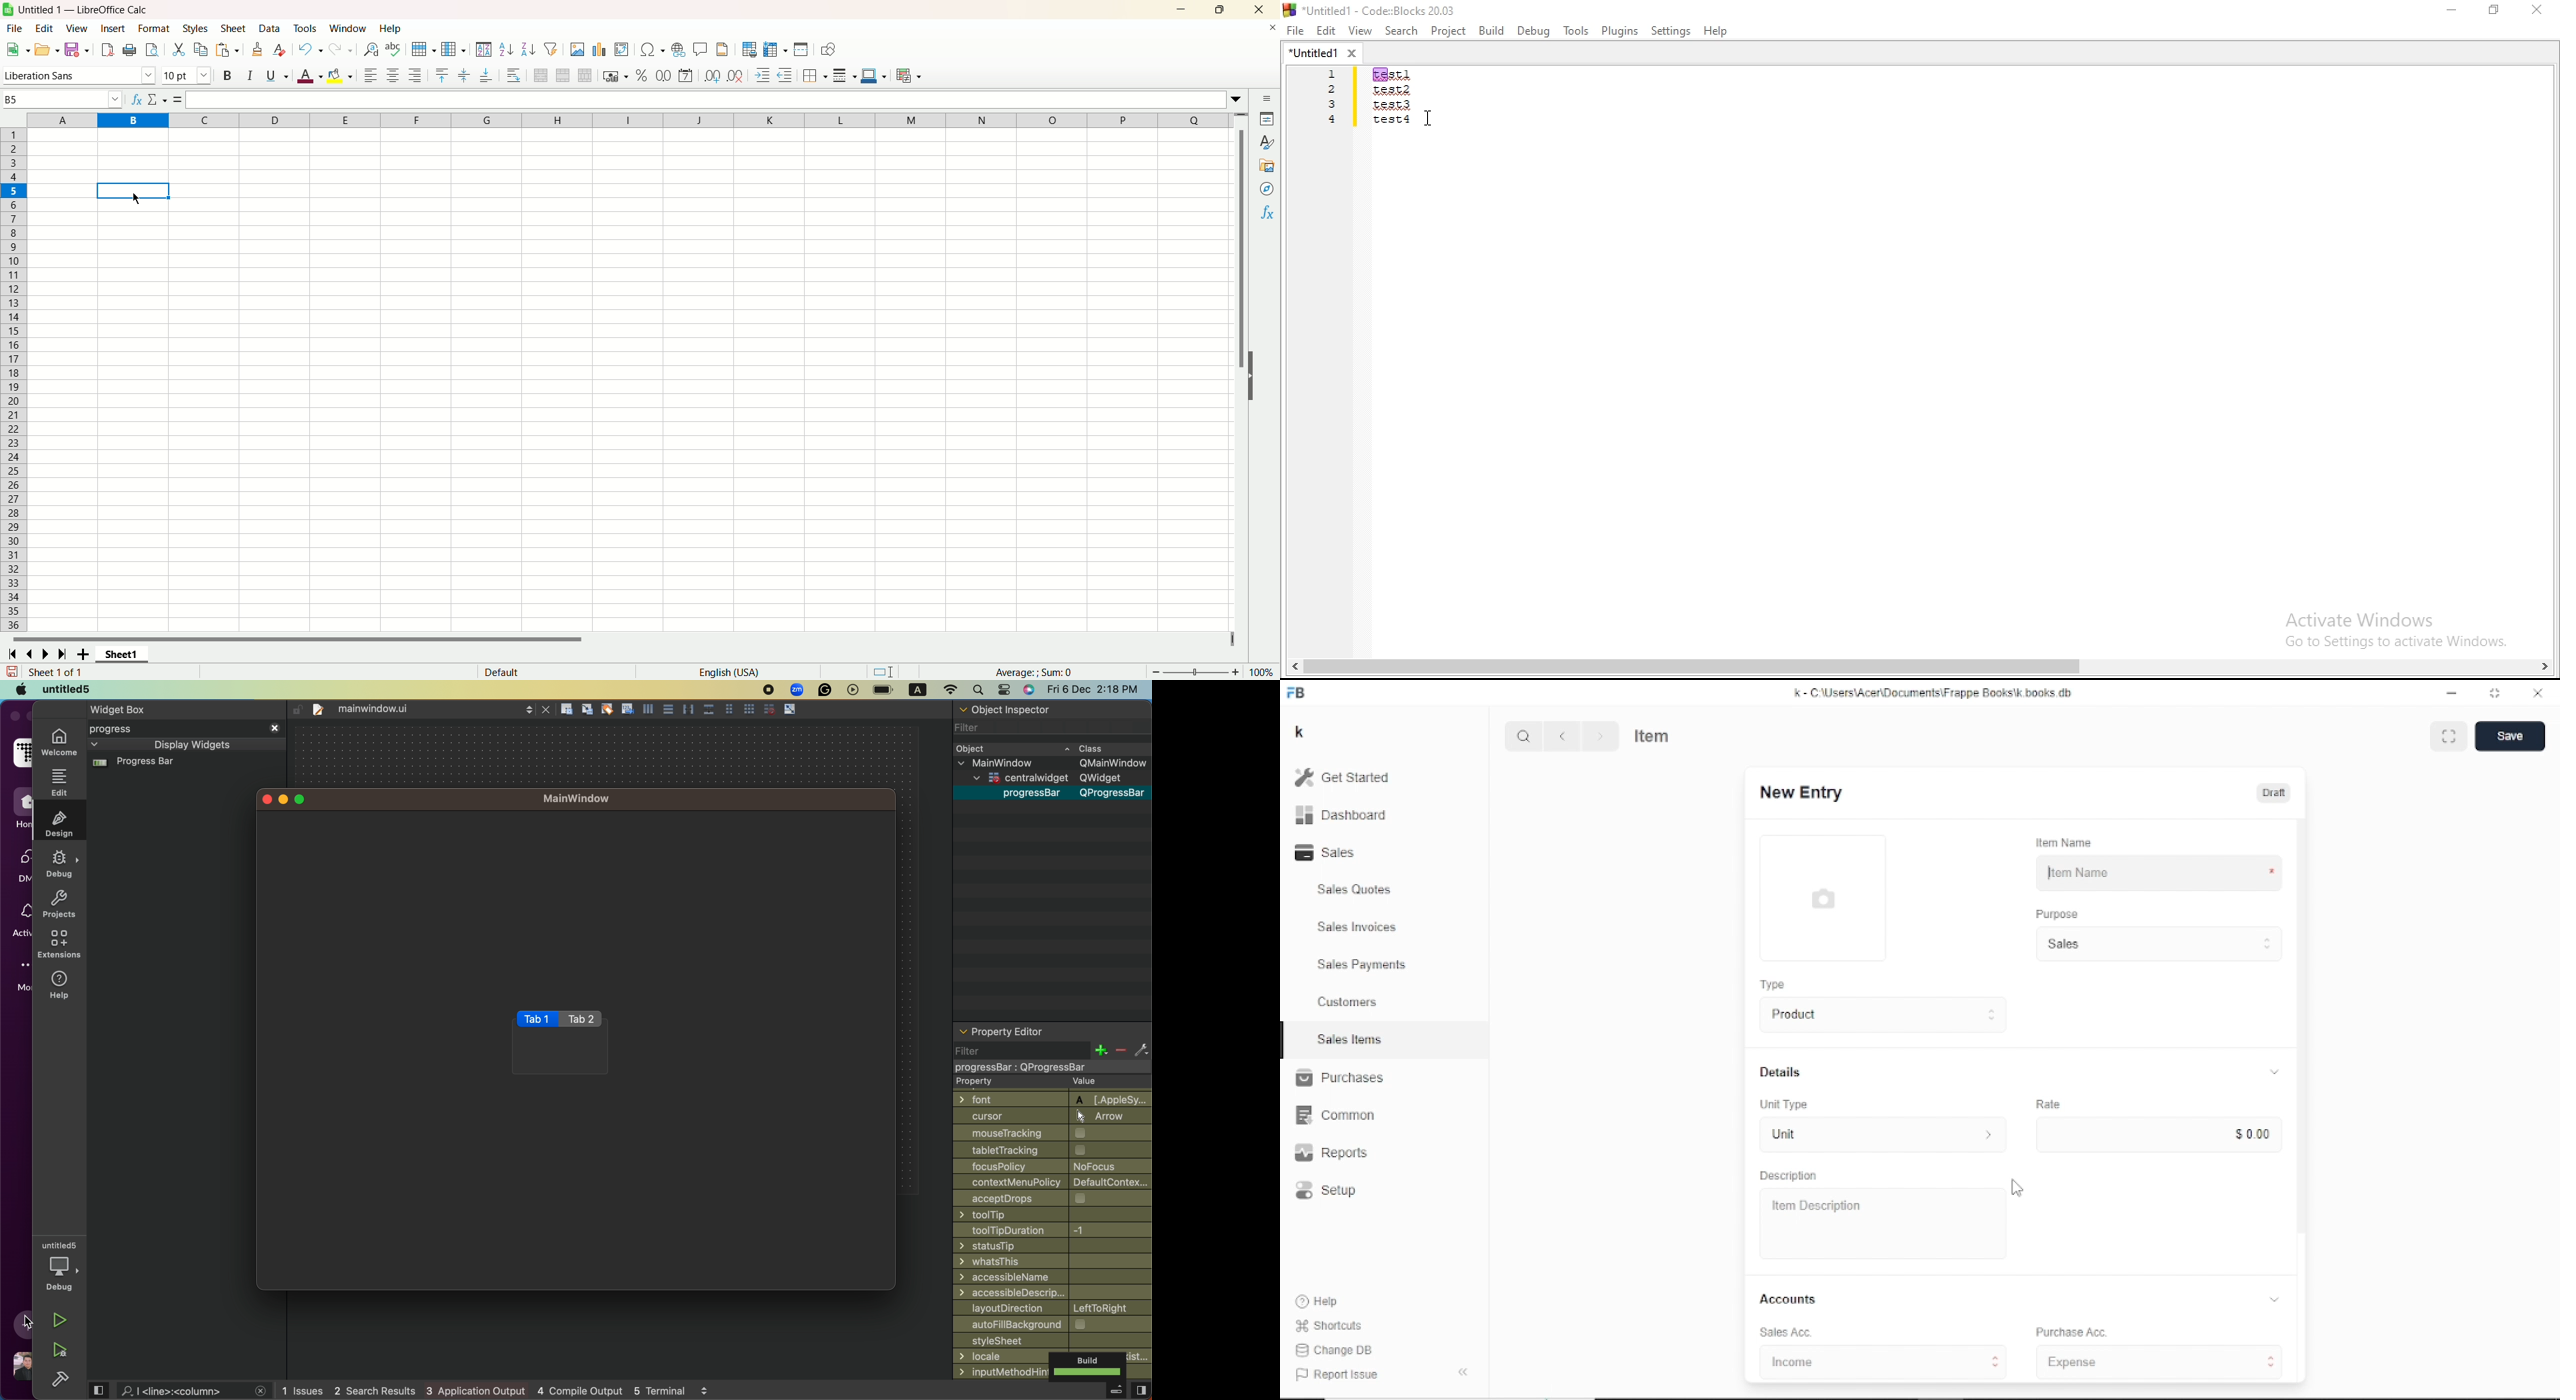 Image resolution: width=2576 pixels, height=1400 pixels. I want to click on close, so click(2541, 10).